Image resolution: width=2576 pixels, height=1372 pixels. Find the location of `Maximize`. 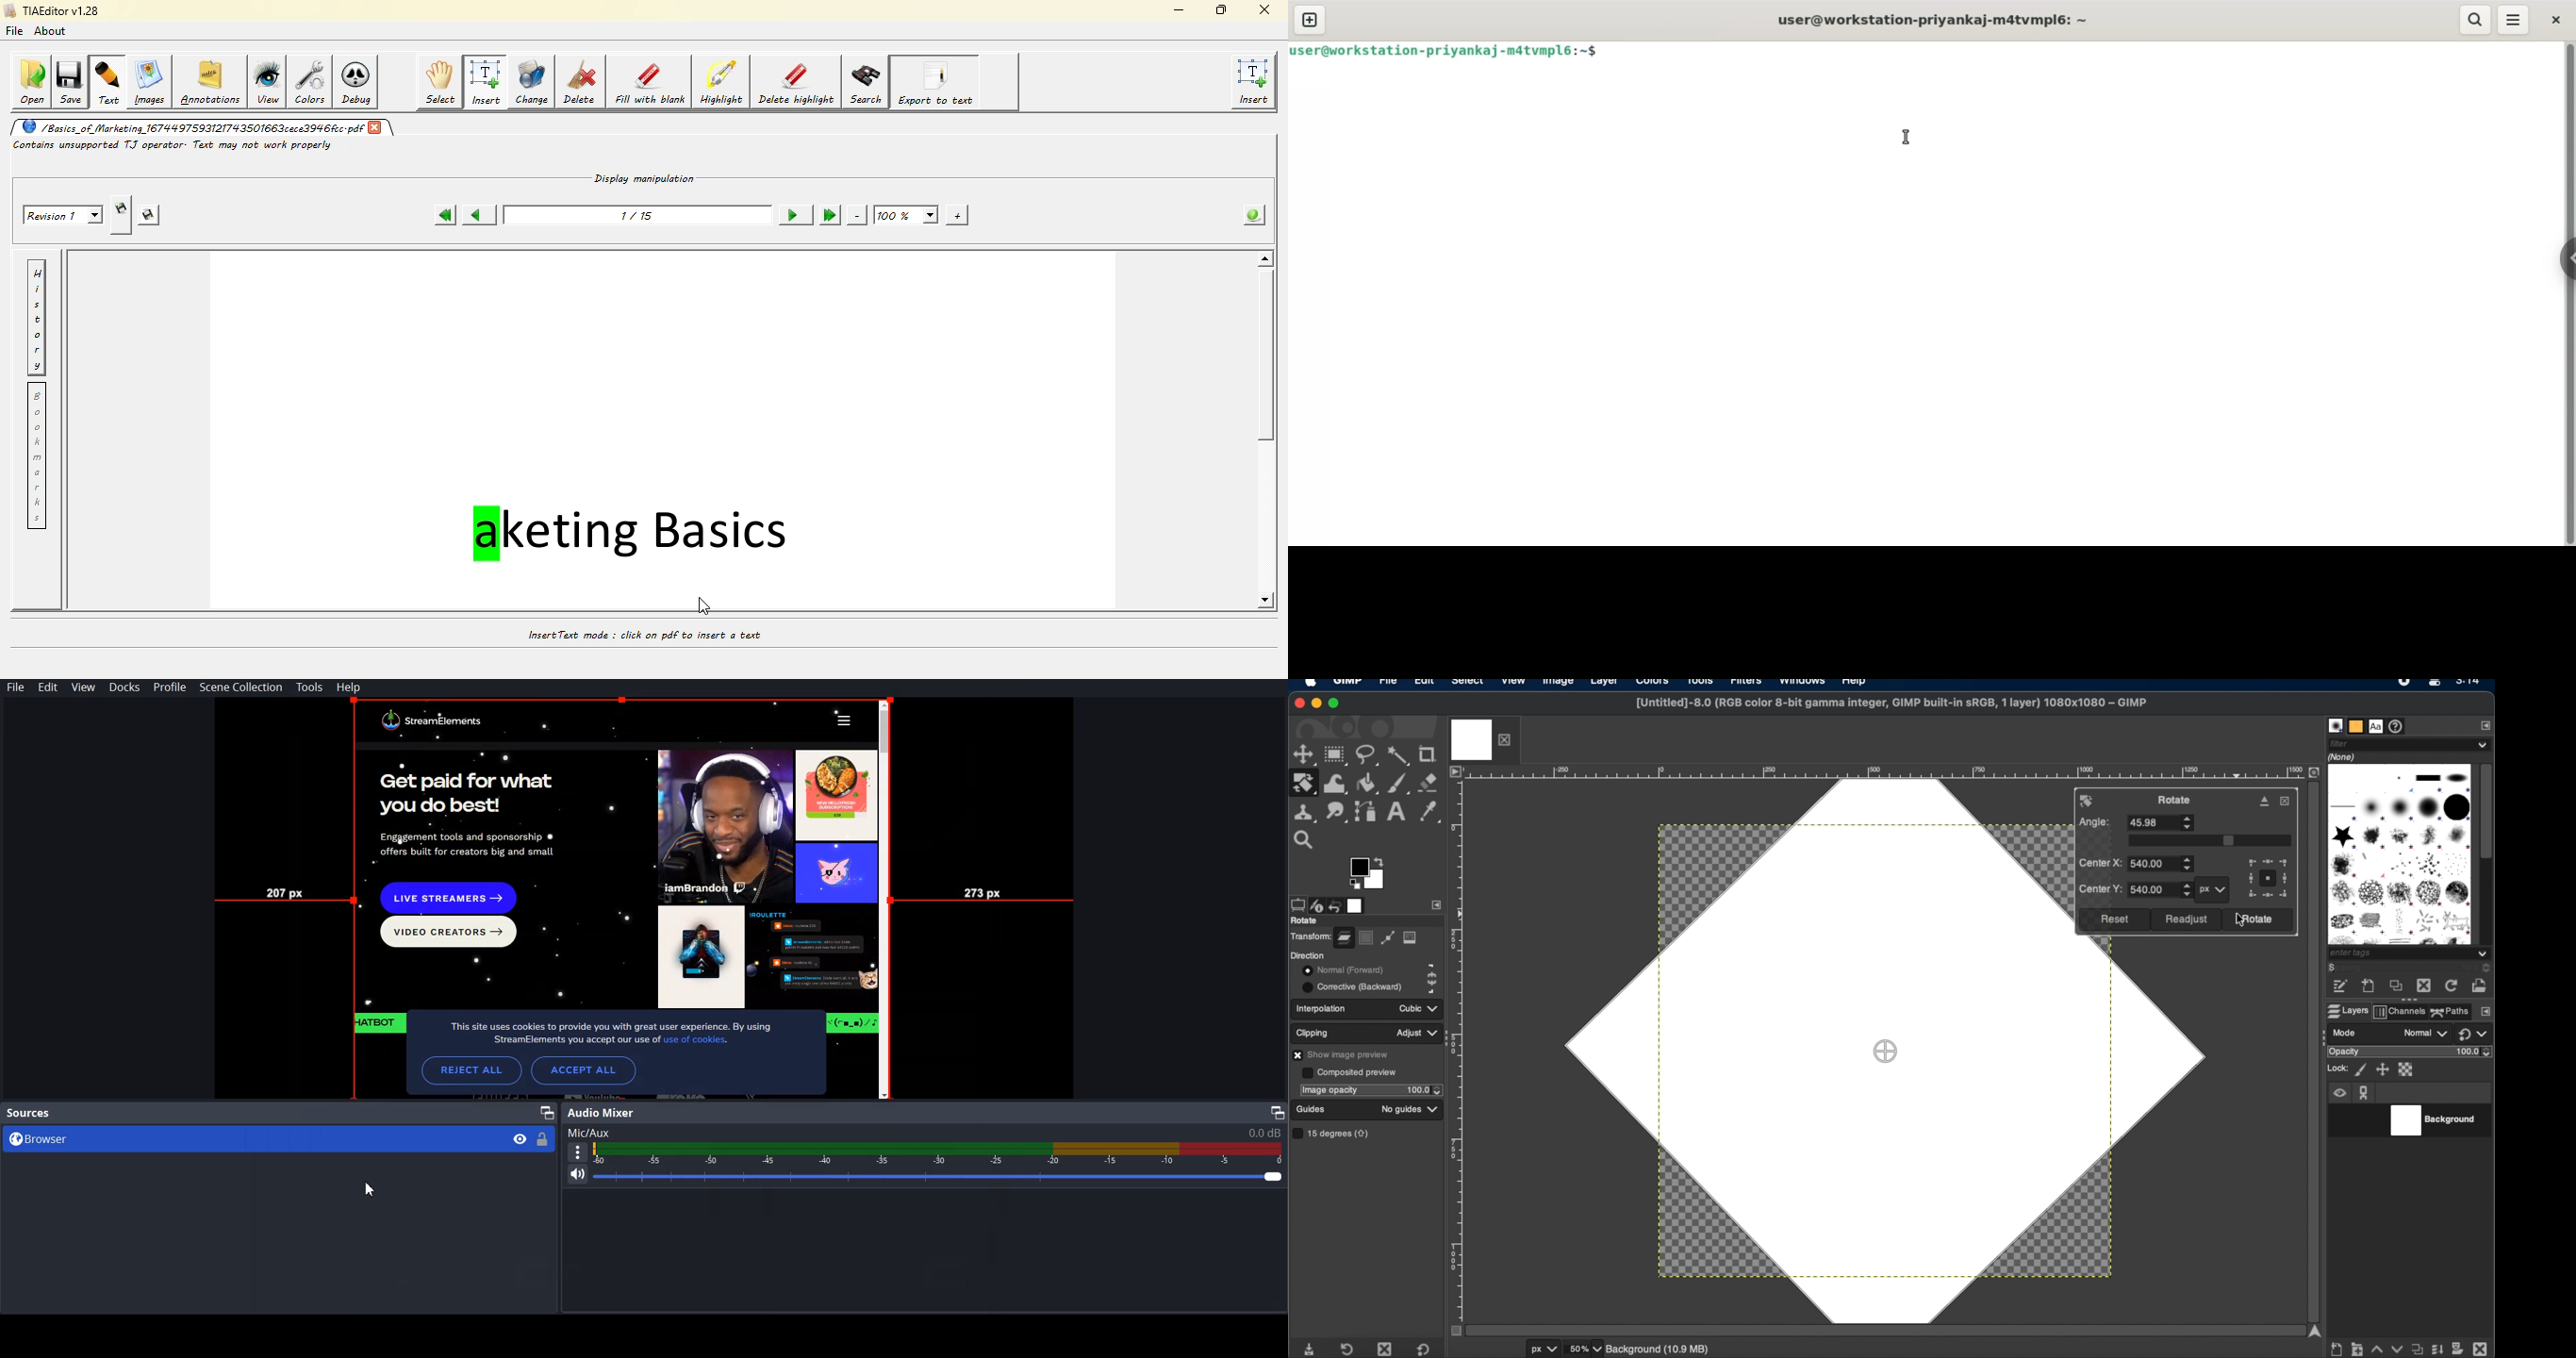

Maximize is located at coordinates (1277, 1112).